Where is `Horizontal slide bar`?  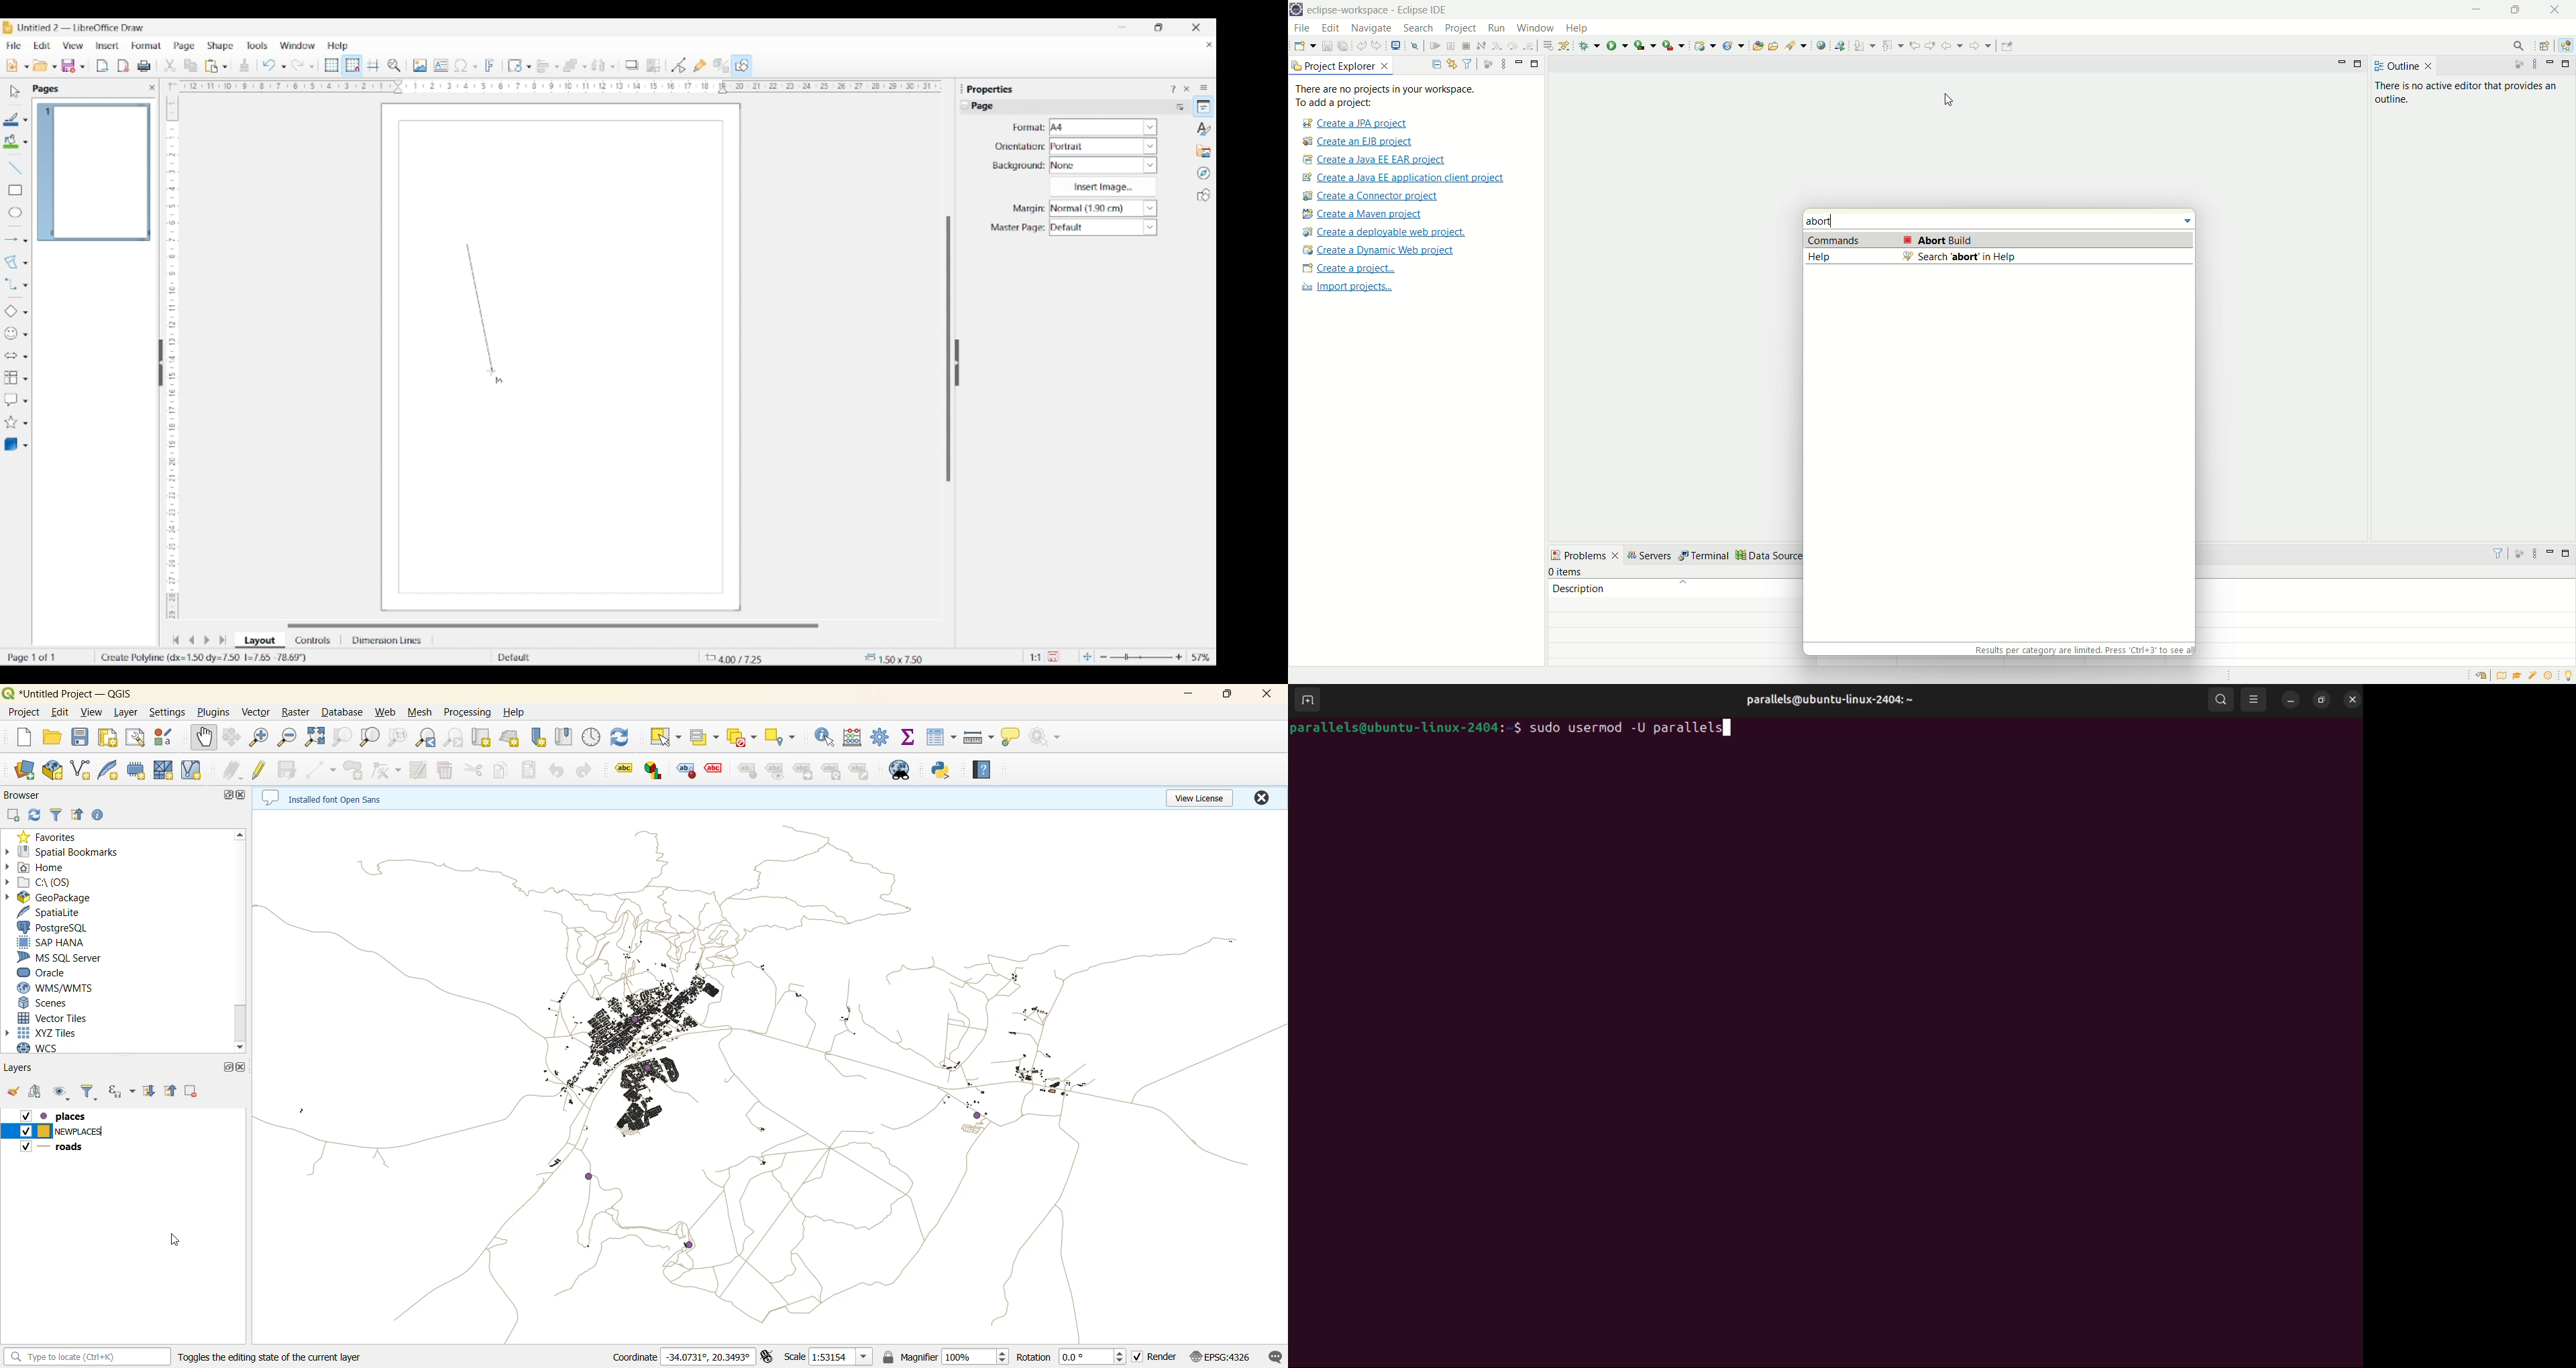 Horizontal slide bar is located at coordinates (553, 626).